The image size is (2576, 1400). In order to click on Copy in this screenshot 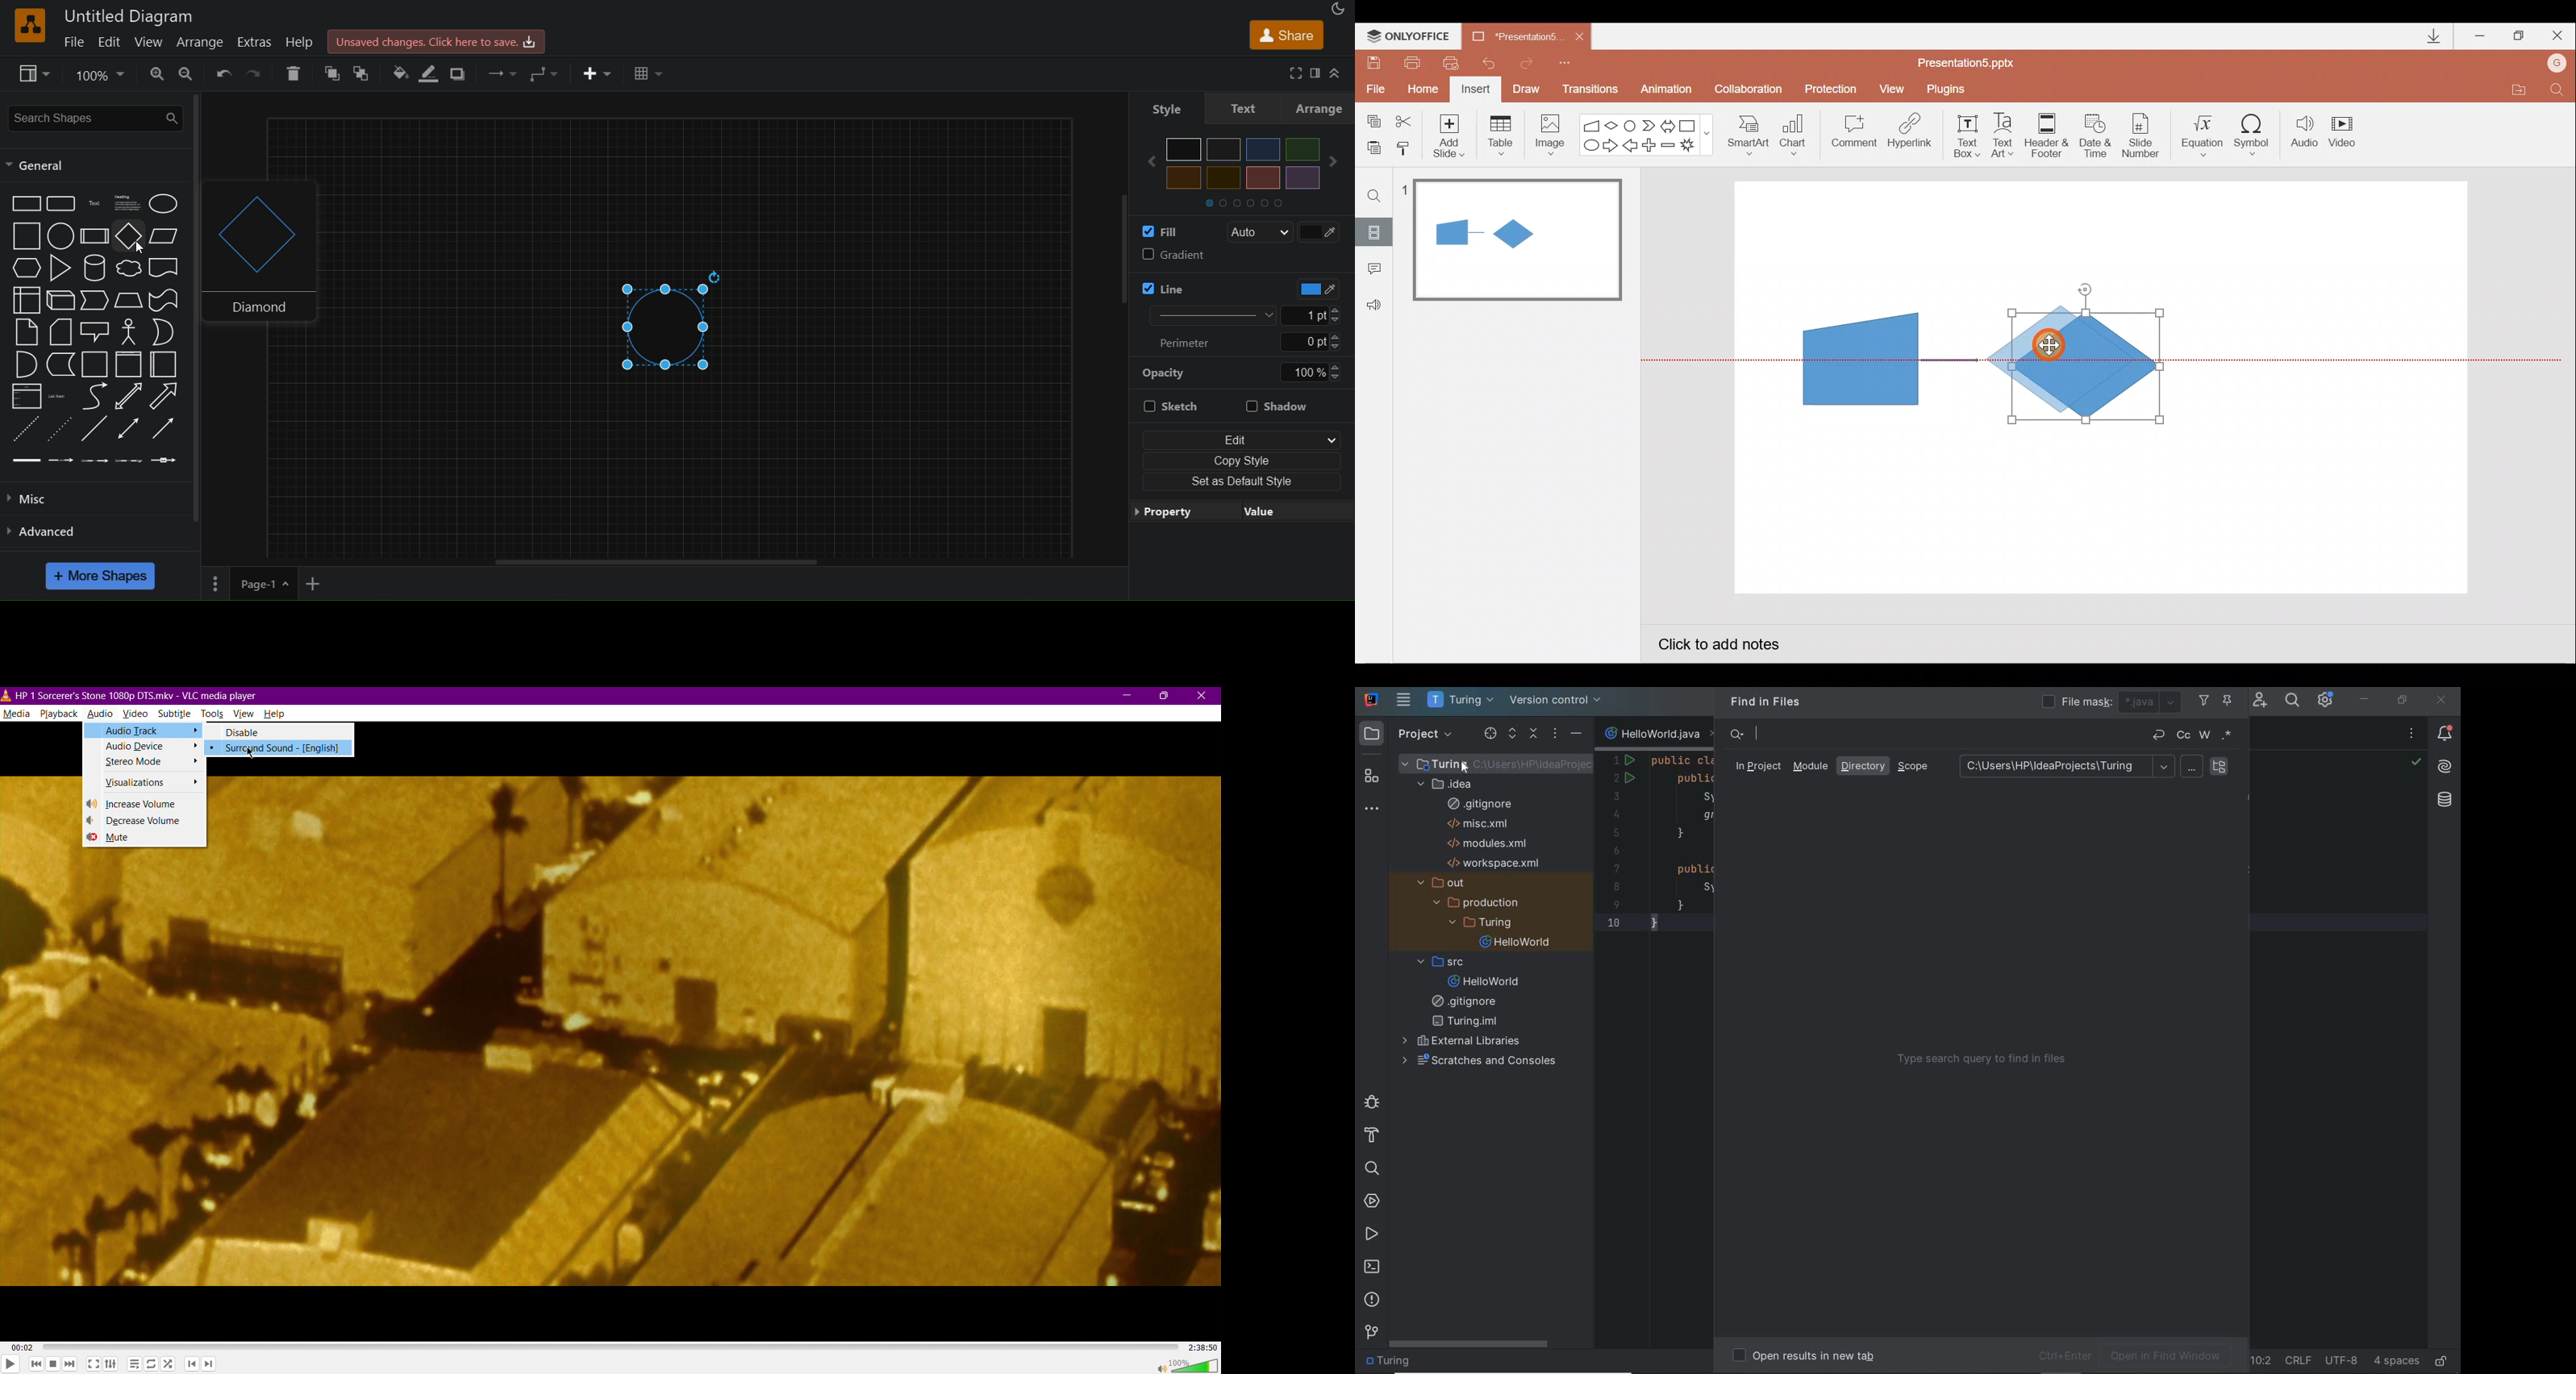, I will do `click(1371, 119)`.